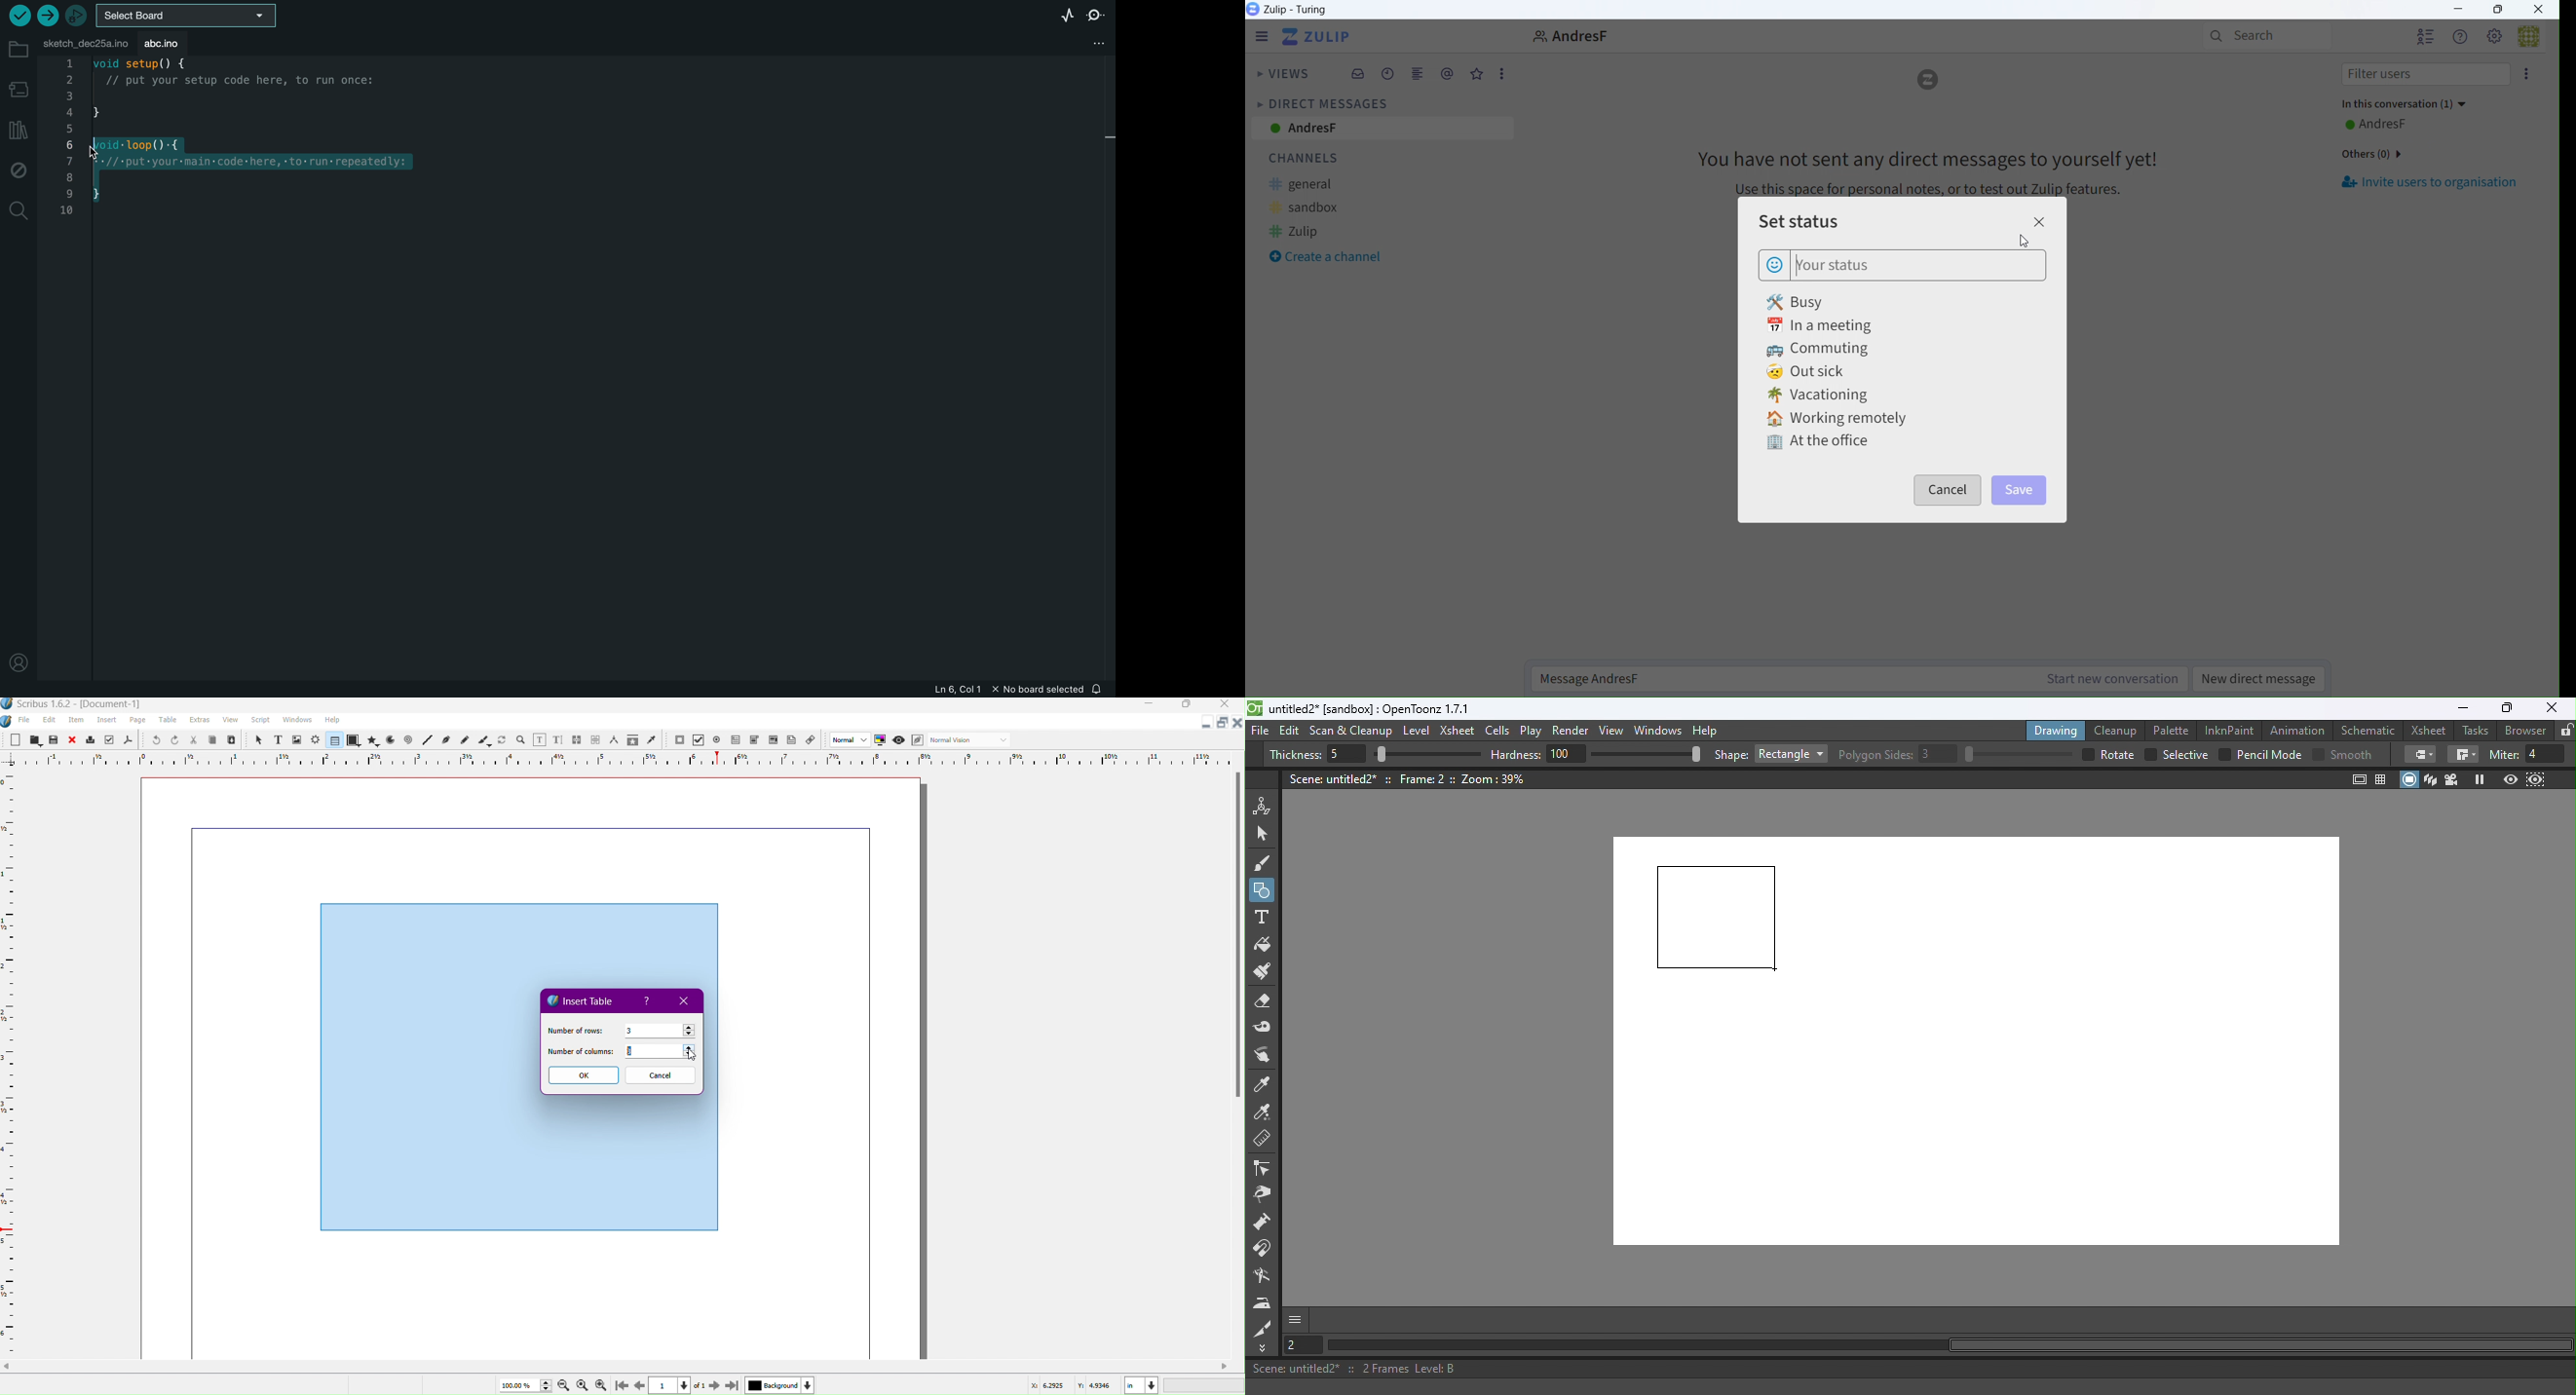  I want to click on Cleanup, so click(2119, 730).